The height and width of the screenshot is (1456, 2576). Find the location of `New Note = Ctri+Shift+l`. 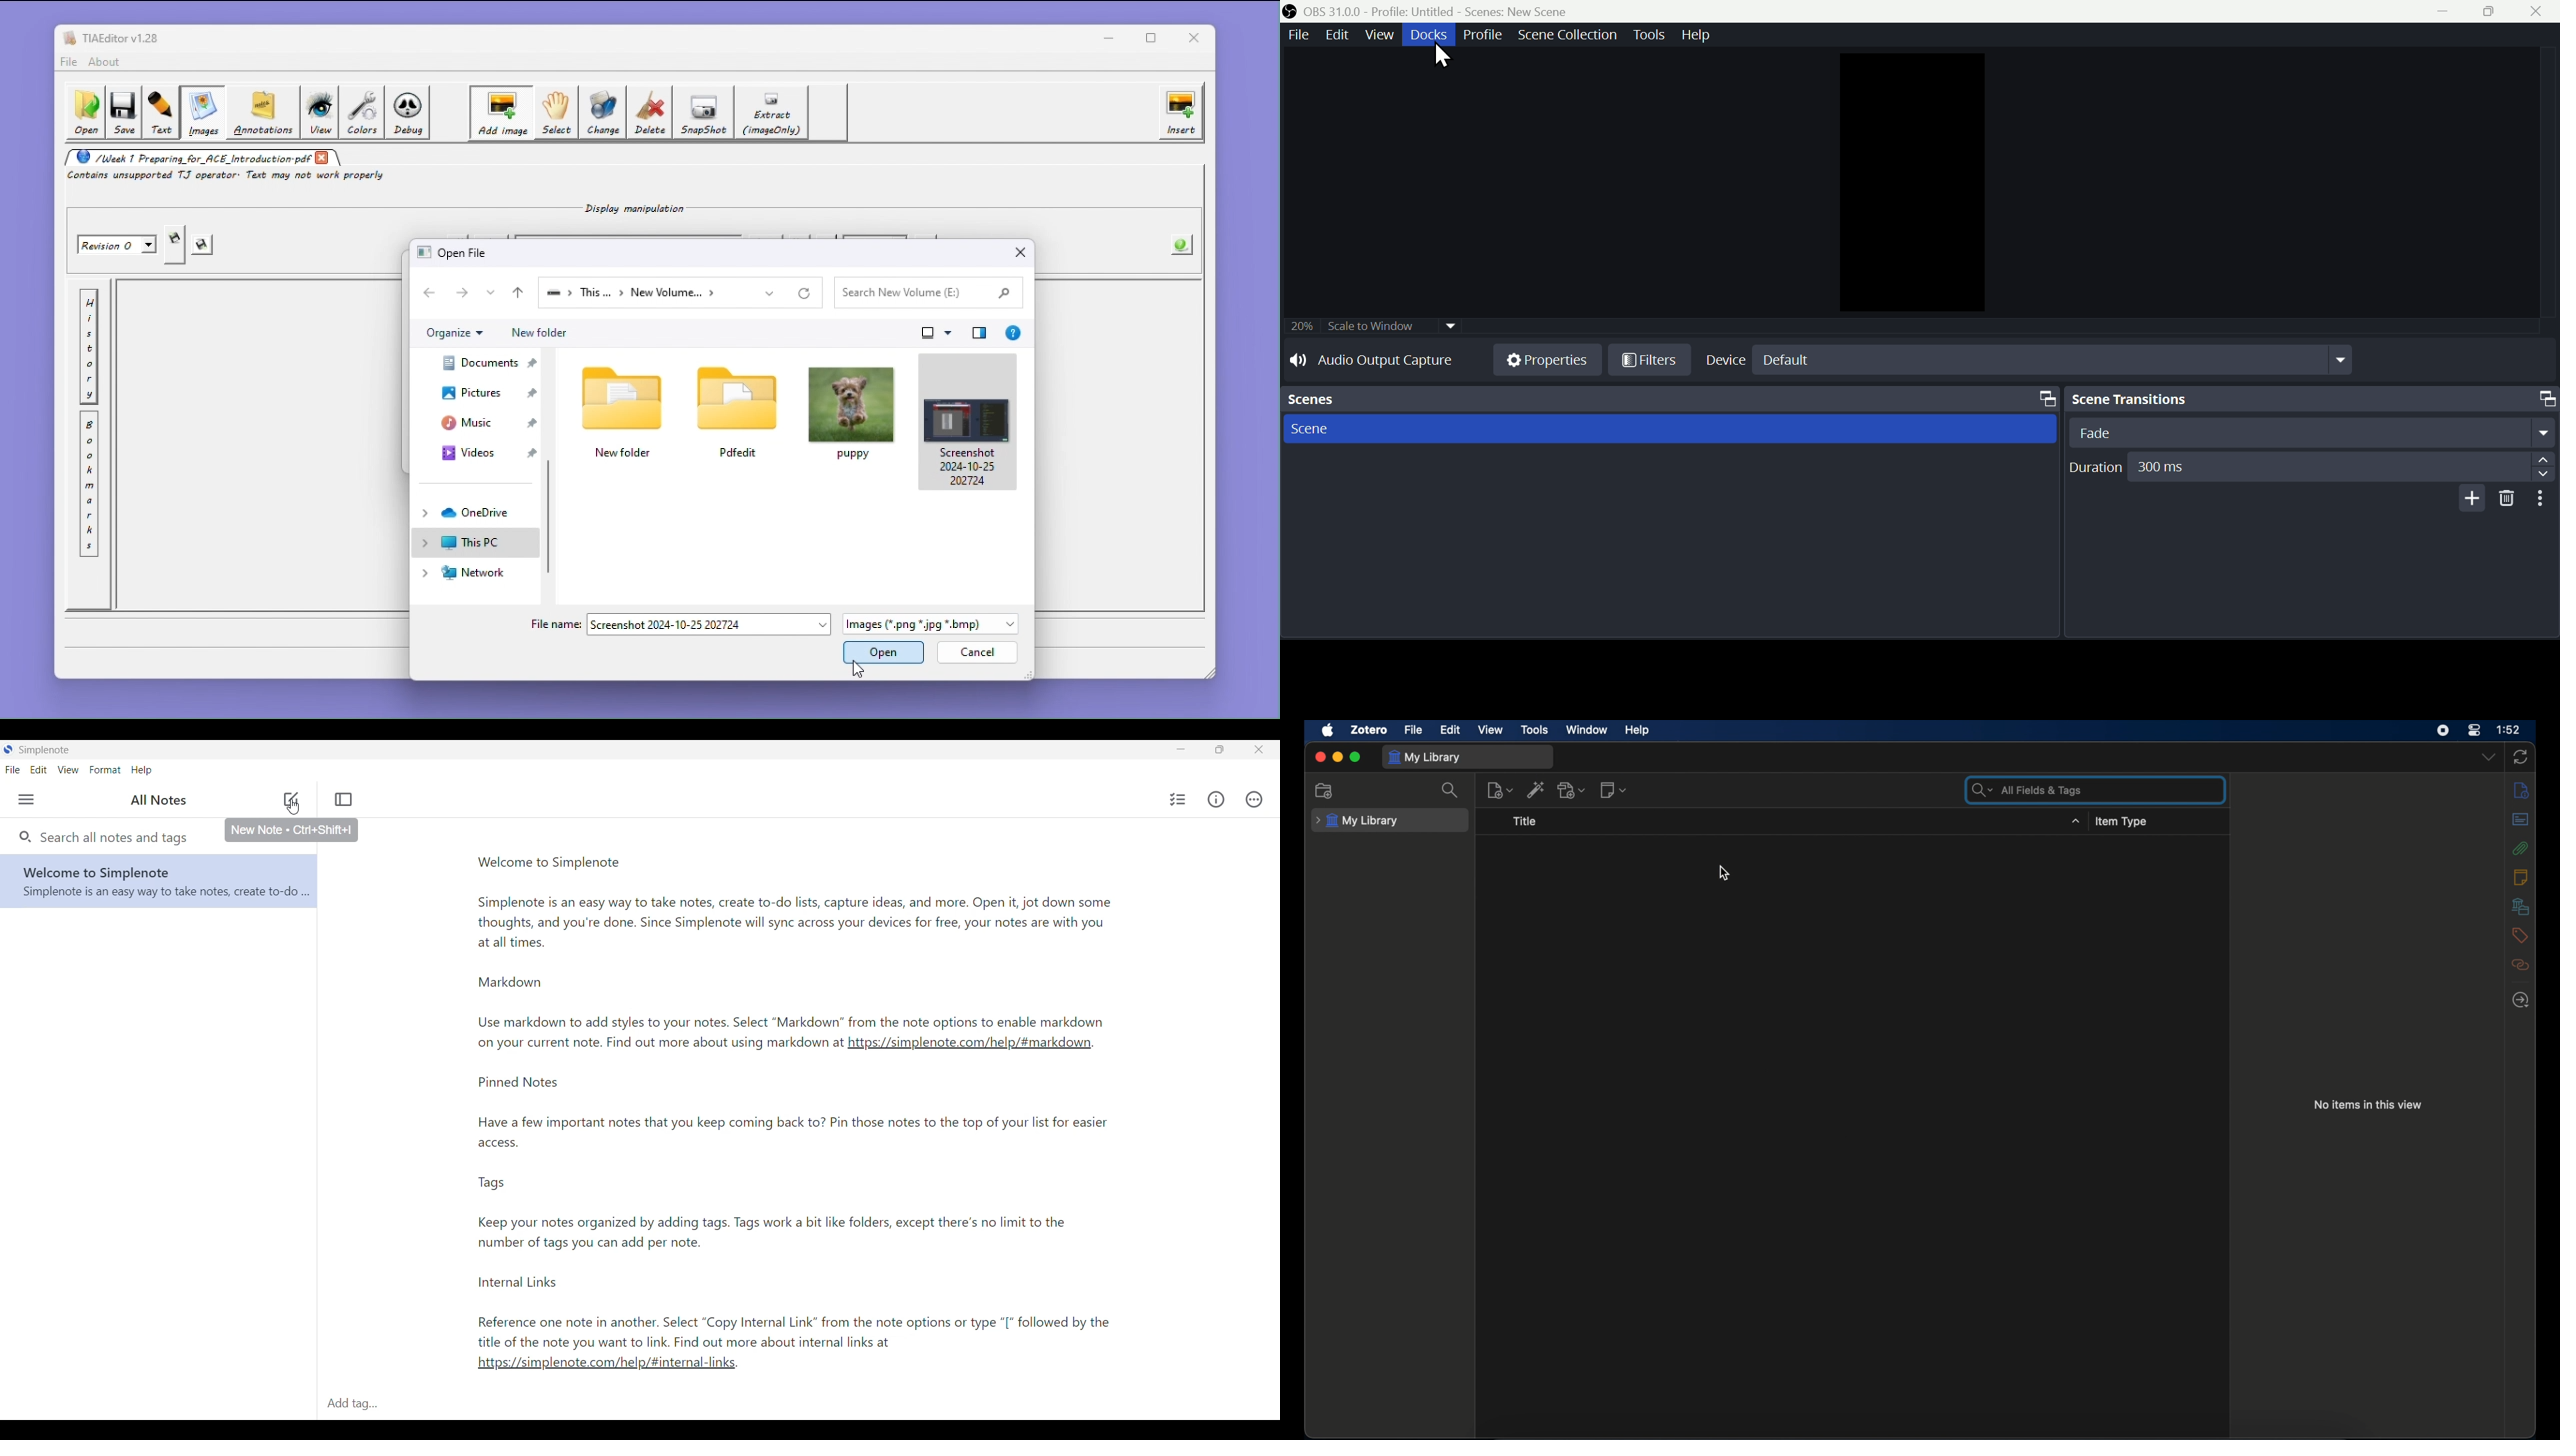

New Note = Ctri+Shift+l is located at coordinates (292, 831).